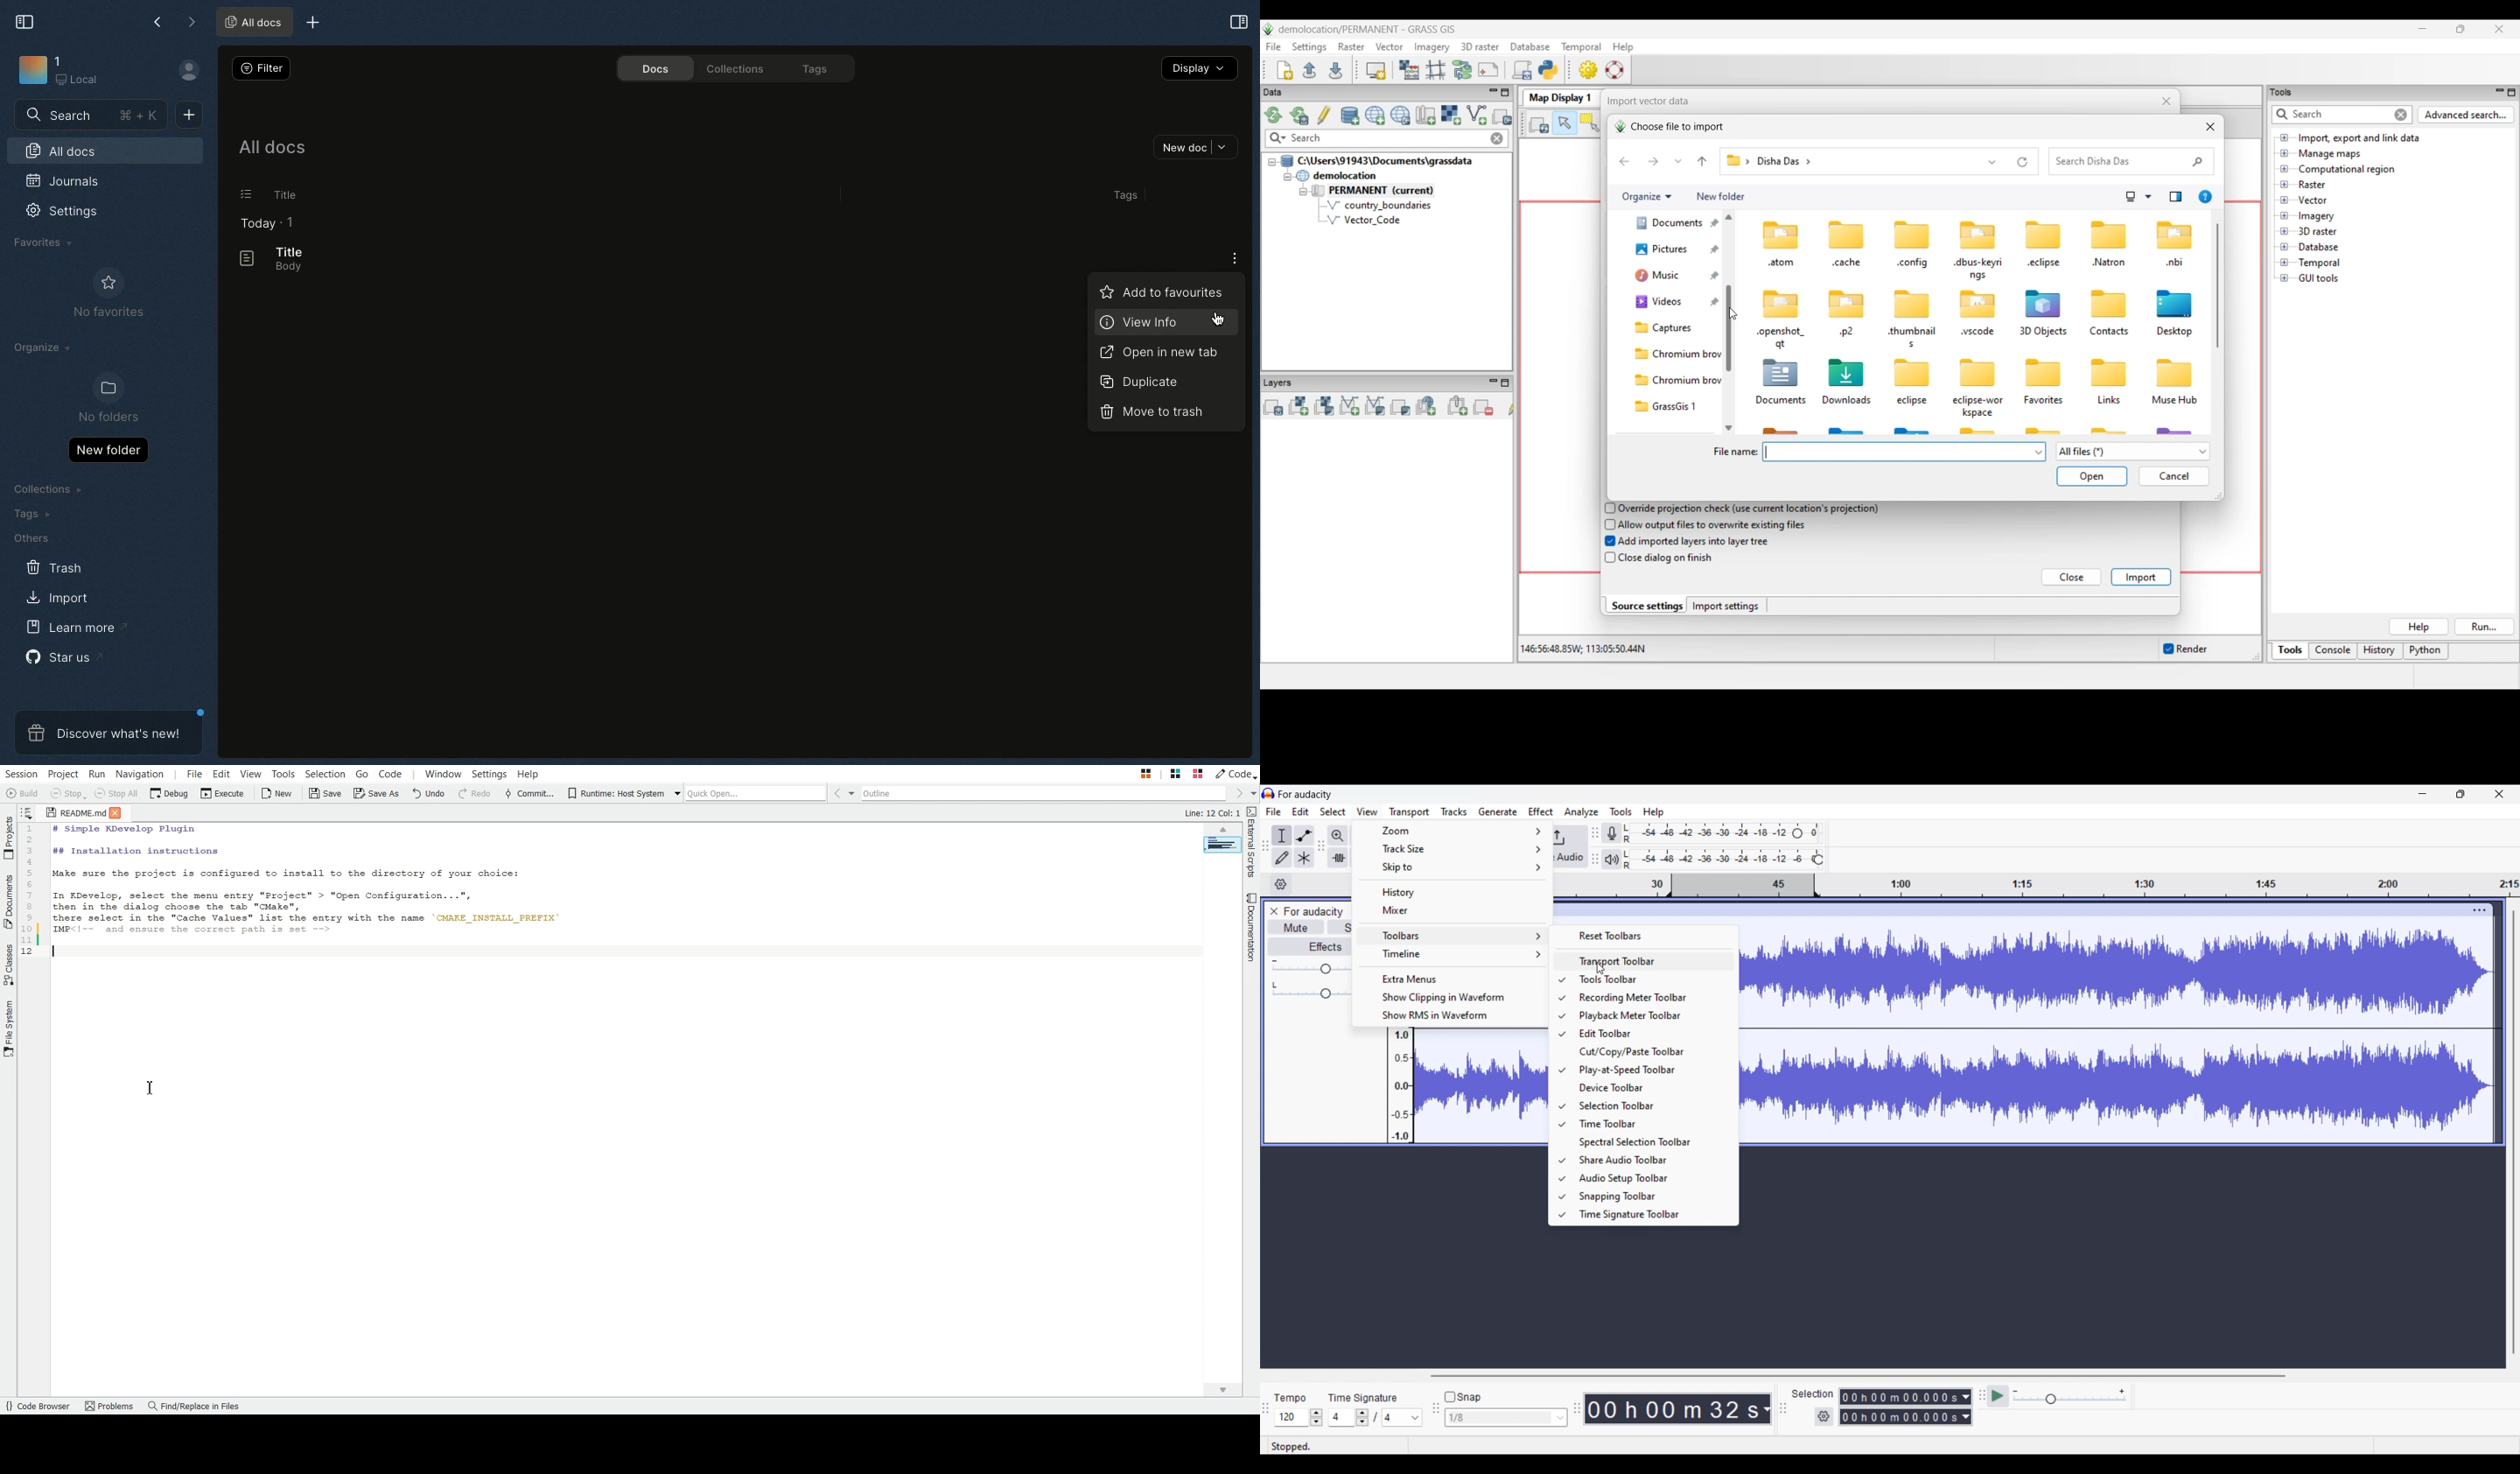  I want to click on Input time signature, so click(1341, 1416).